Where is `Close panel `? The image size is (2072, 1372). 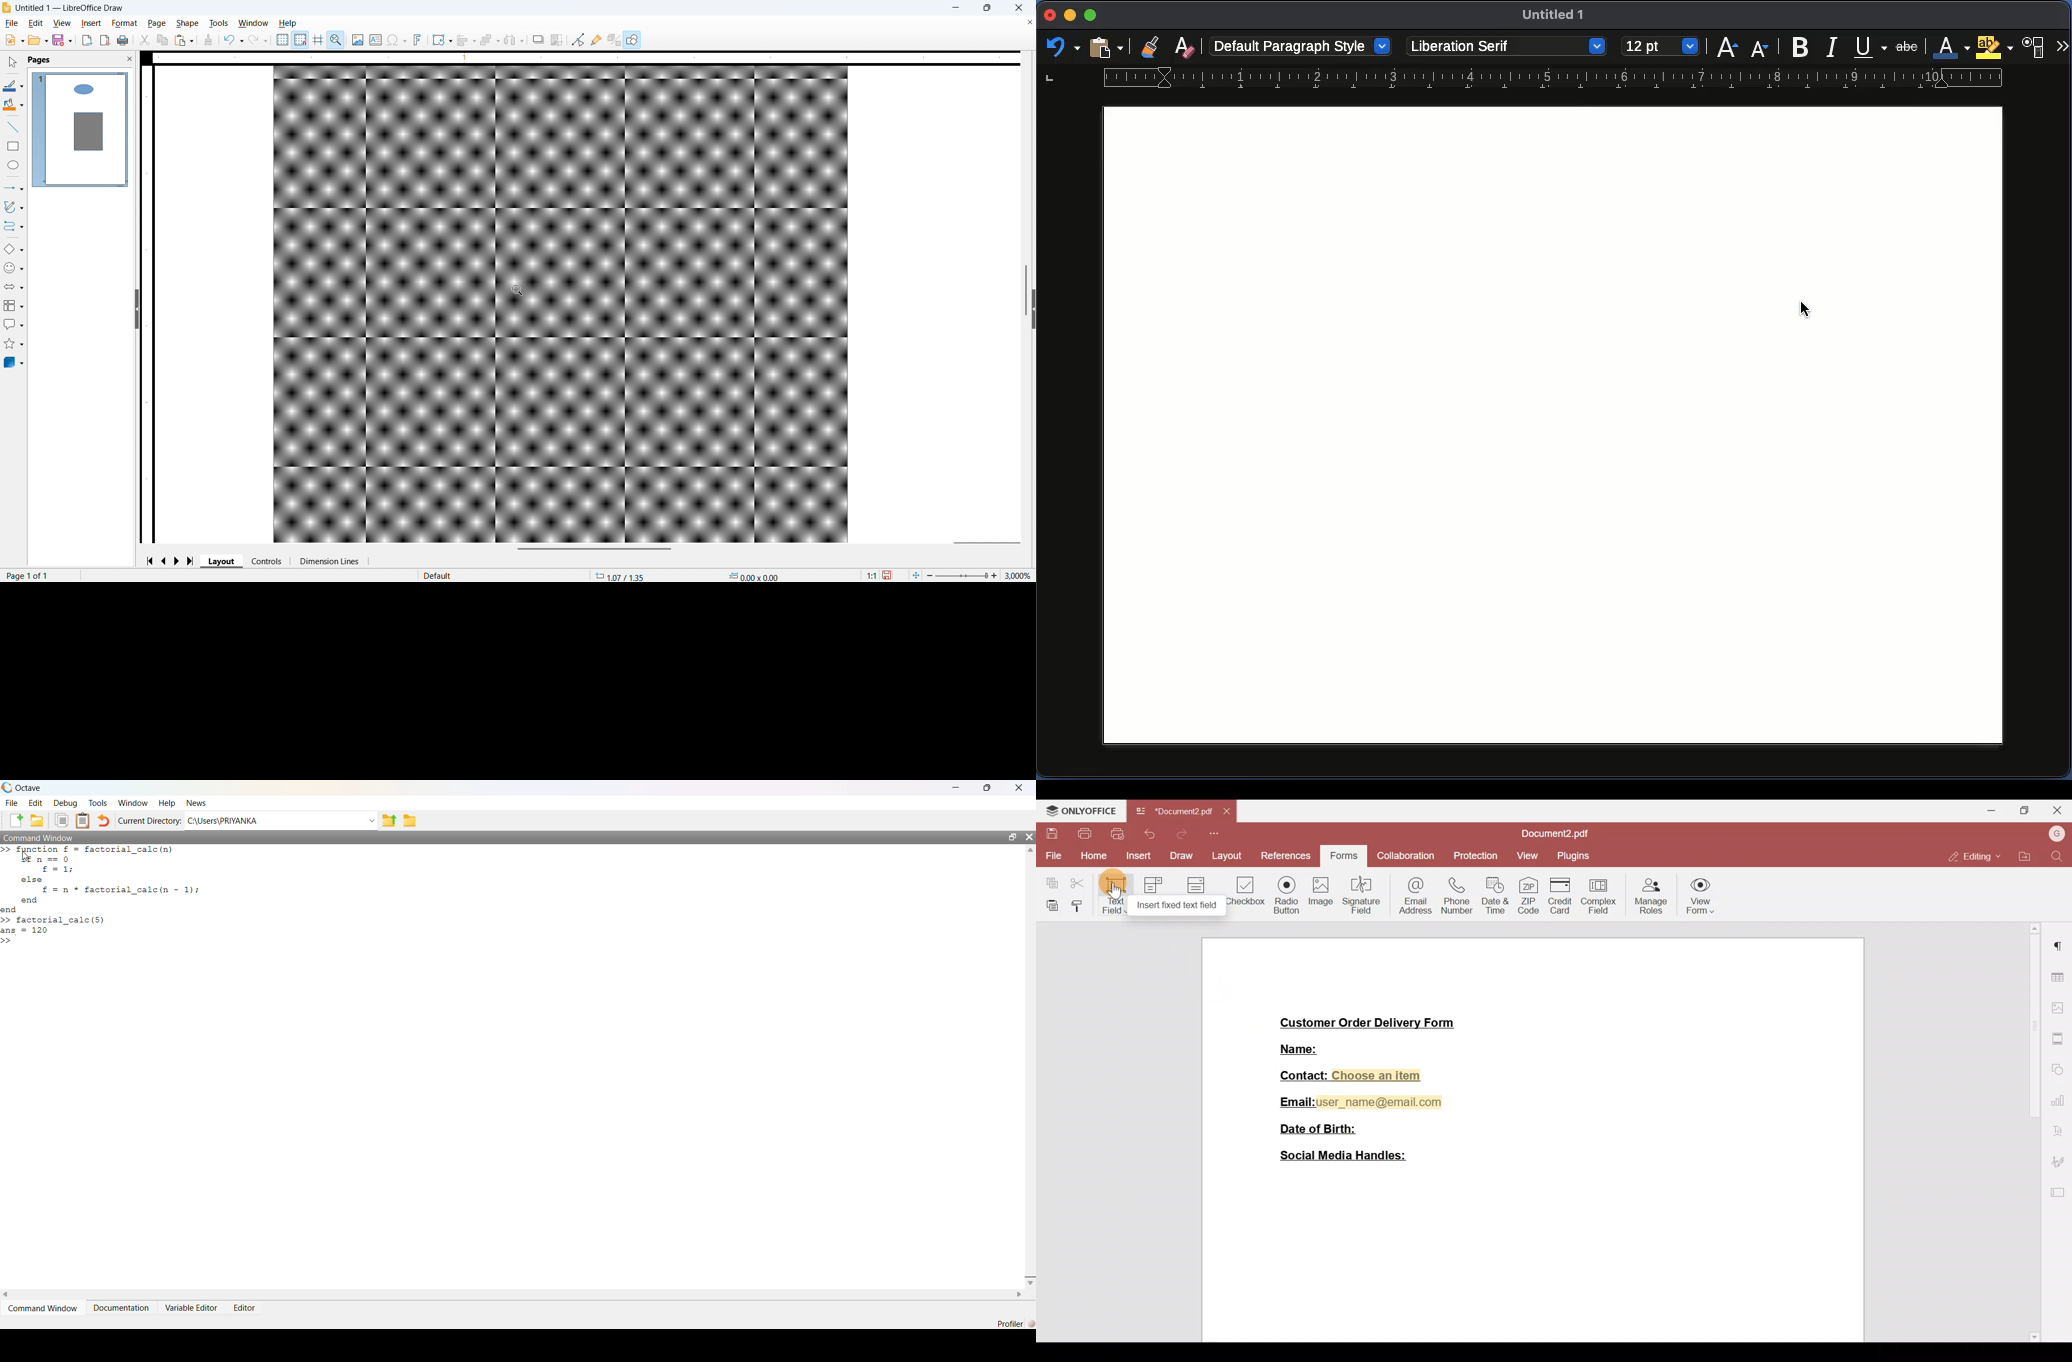
Close panel  is located at coordinates (130, 59).